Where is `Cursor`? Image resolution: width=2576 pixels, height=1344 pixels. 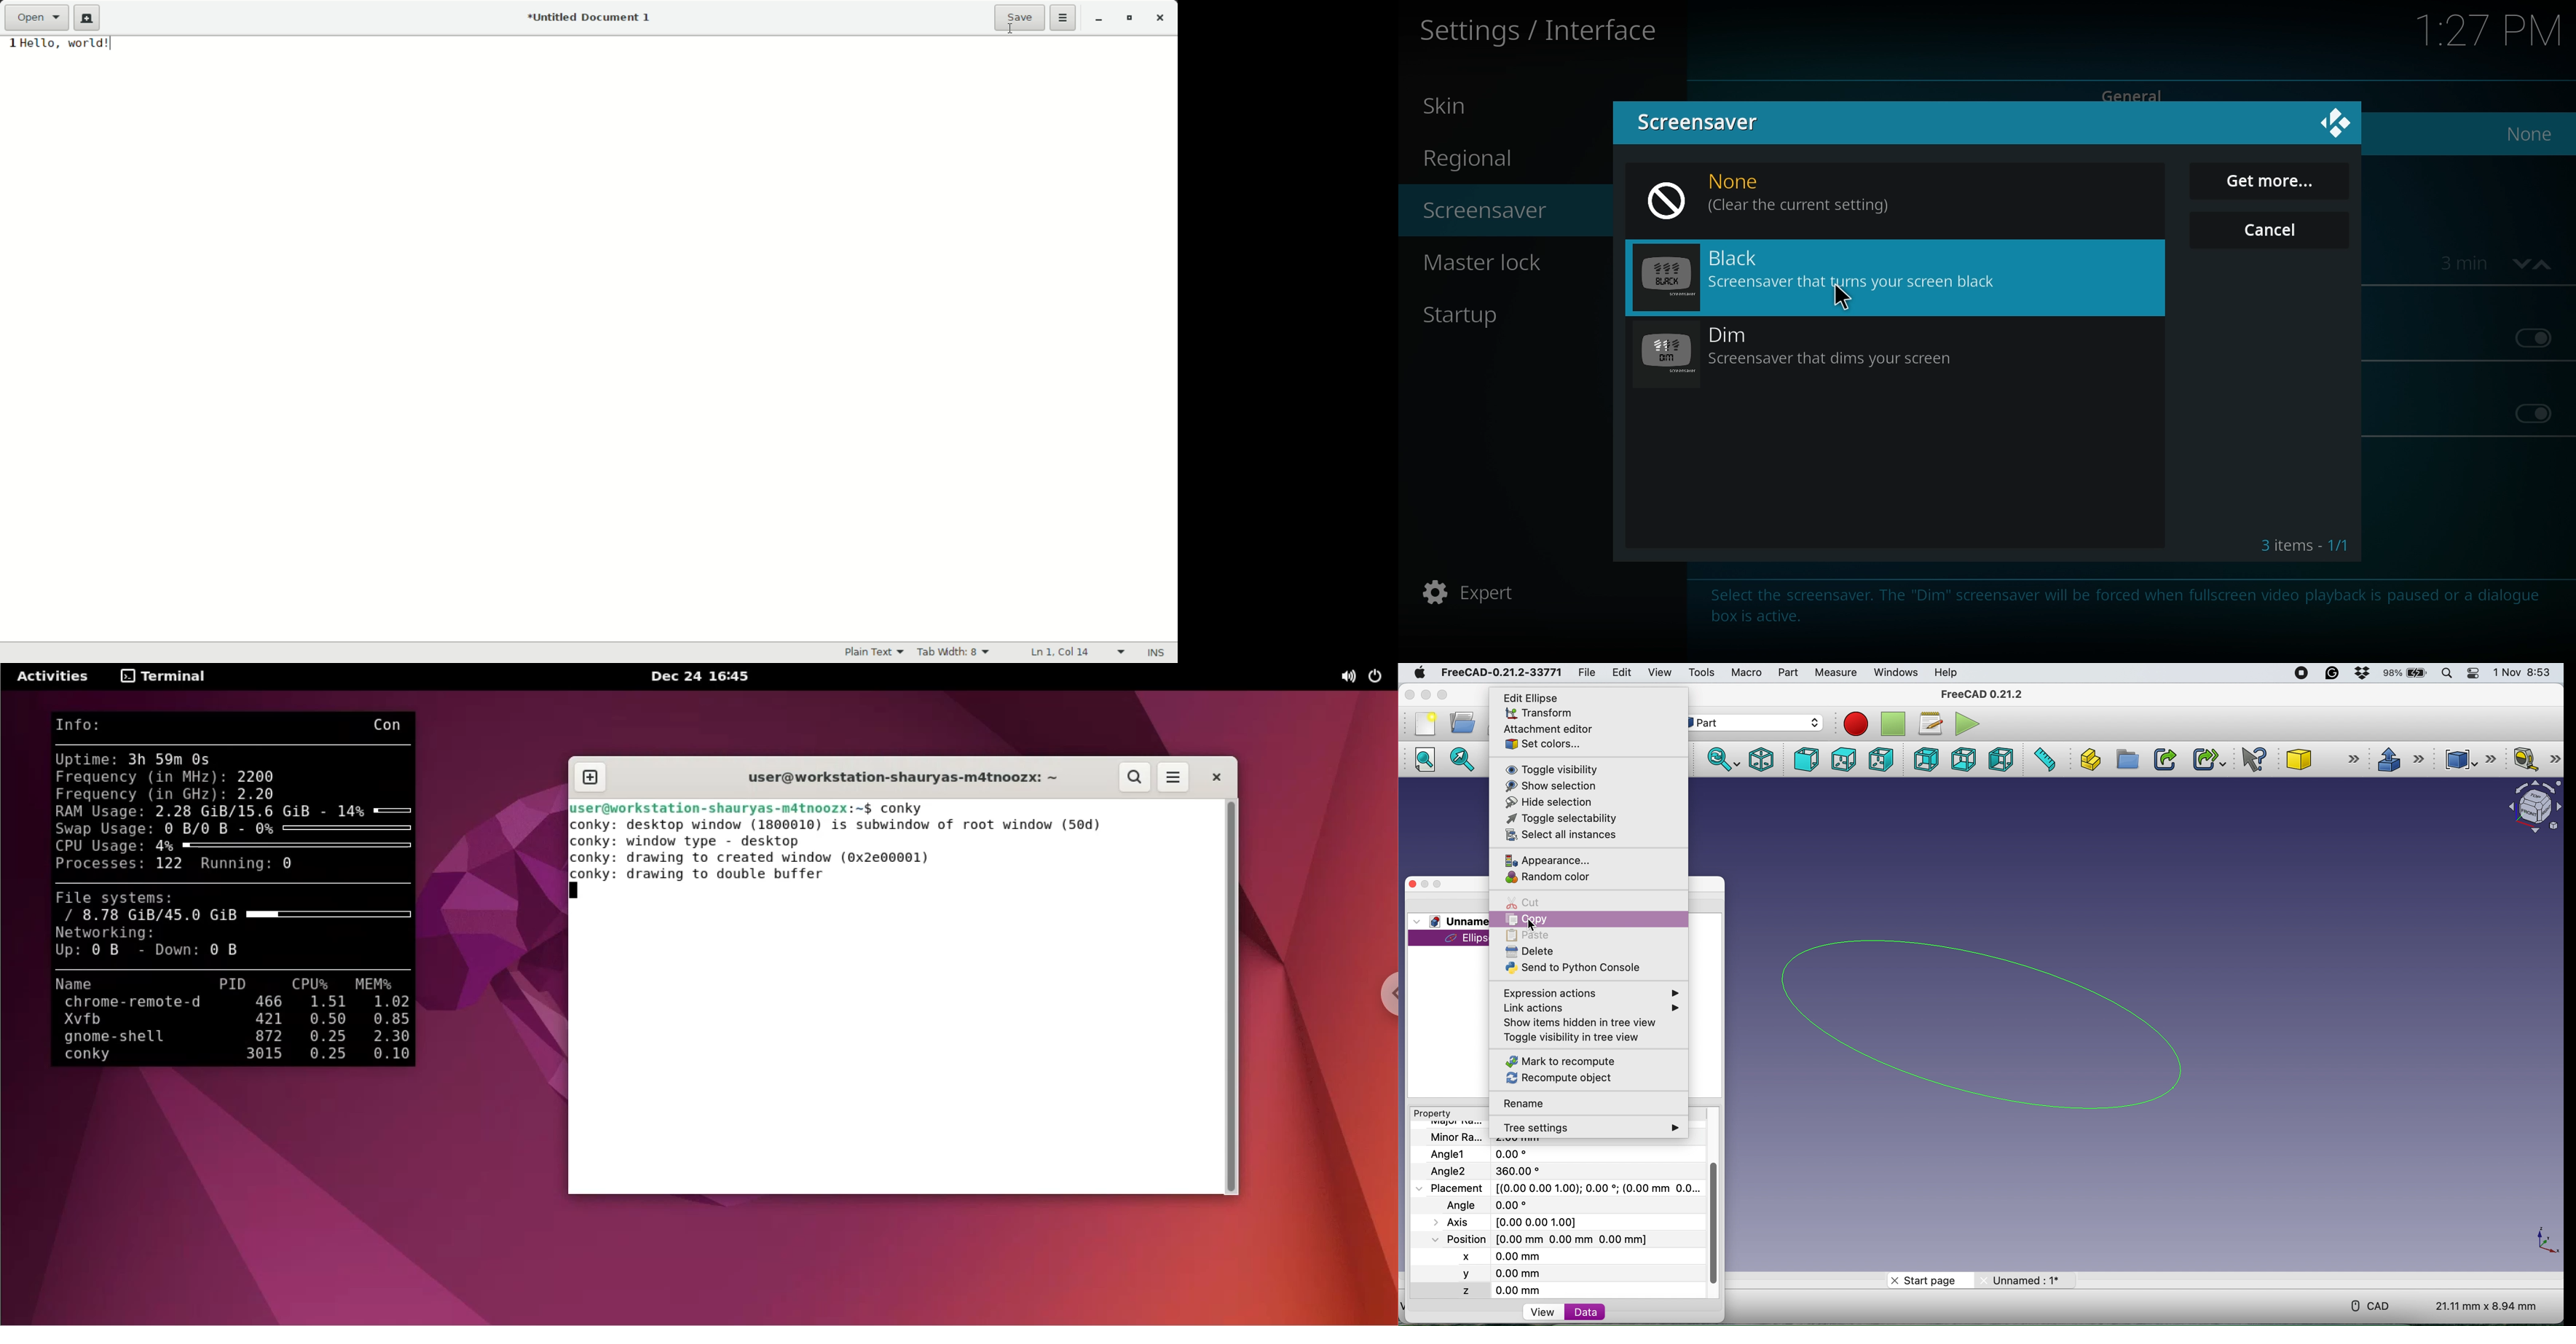 Cursor is located at coordinates (1843, 295).